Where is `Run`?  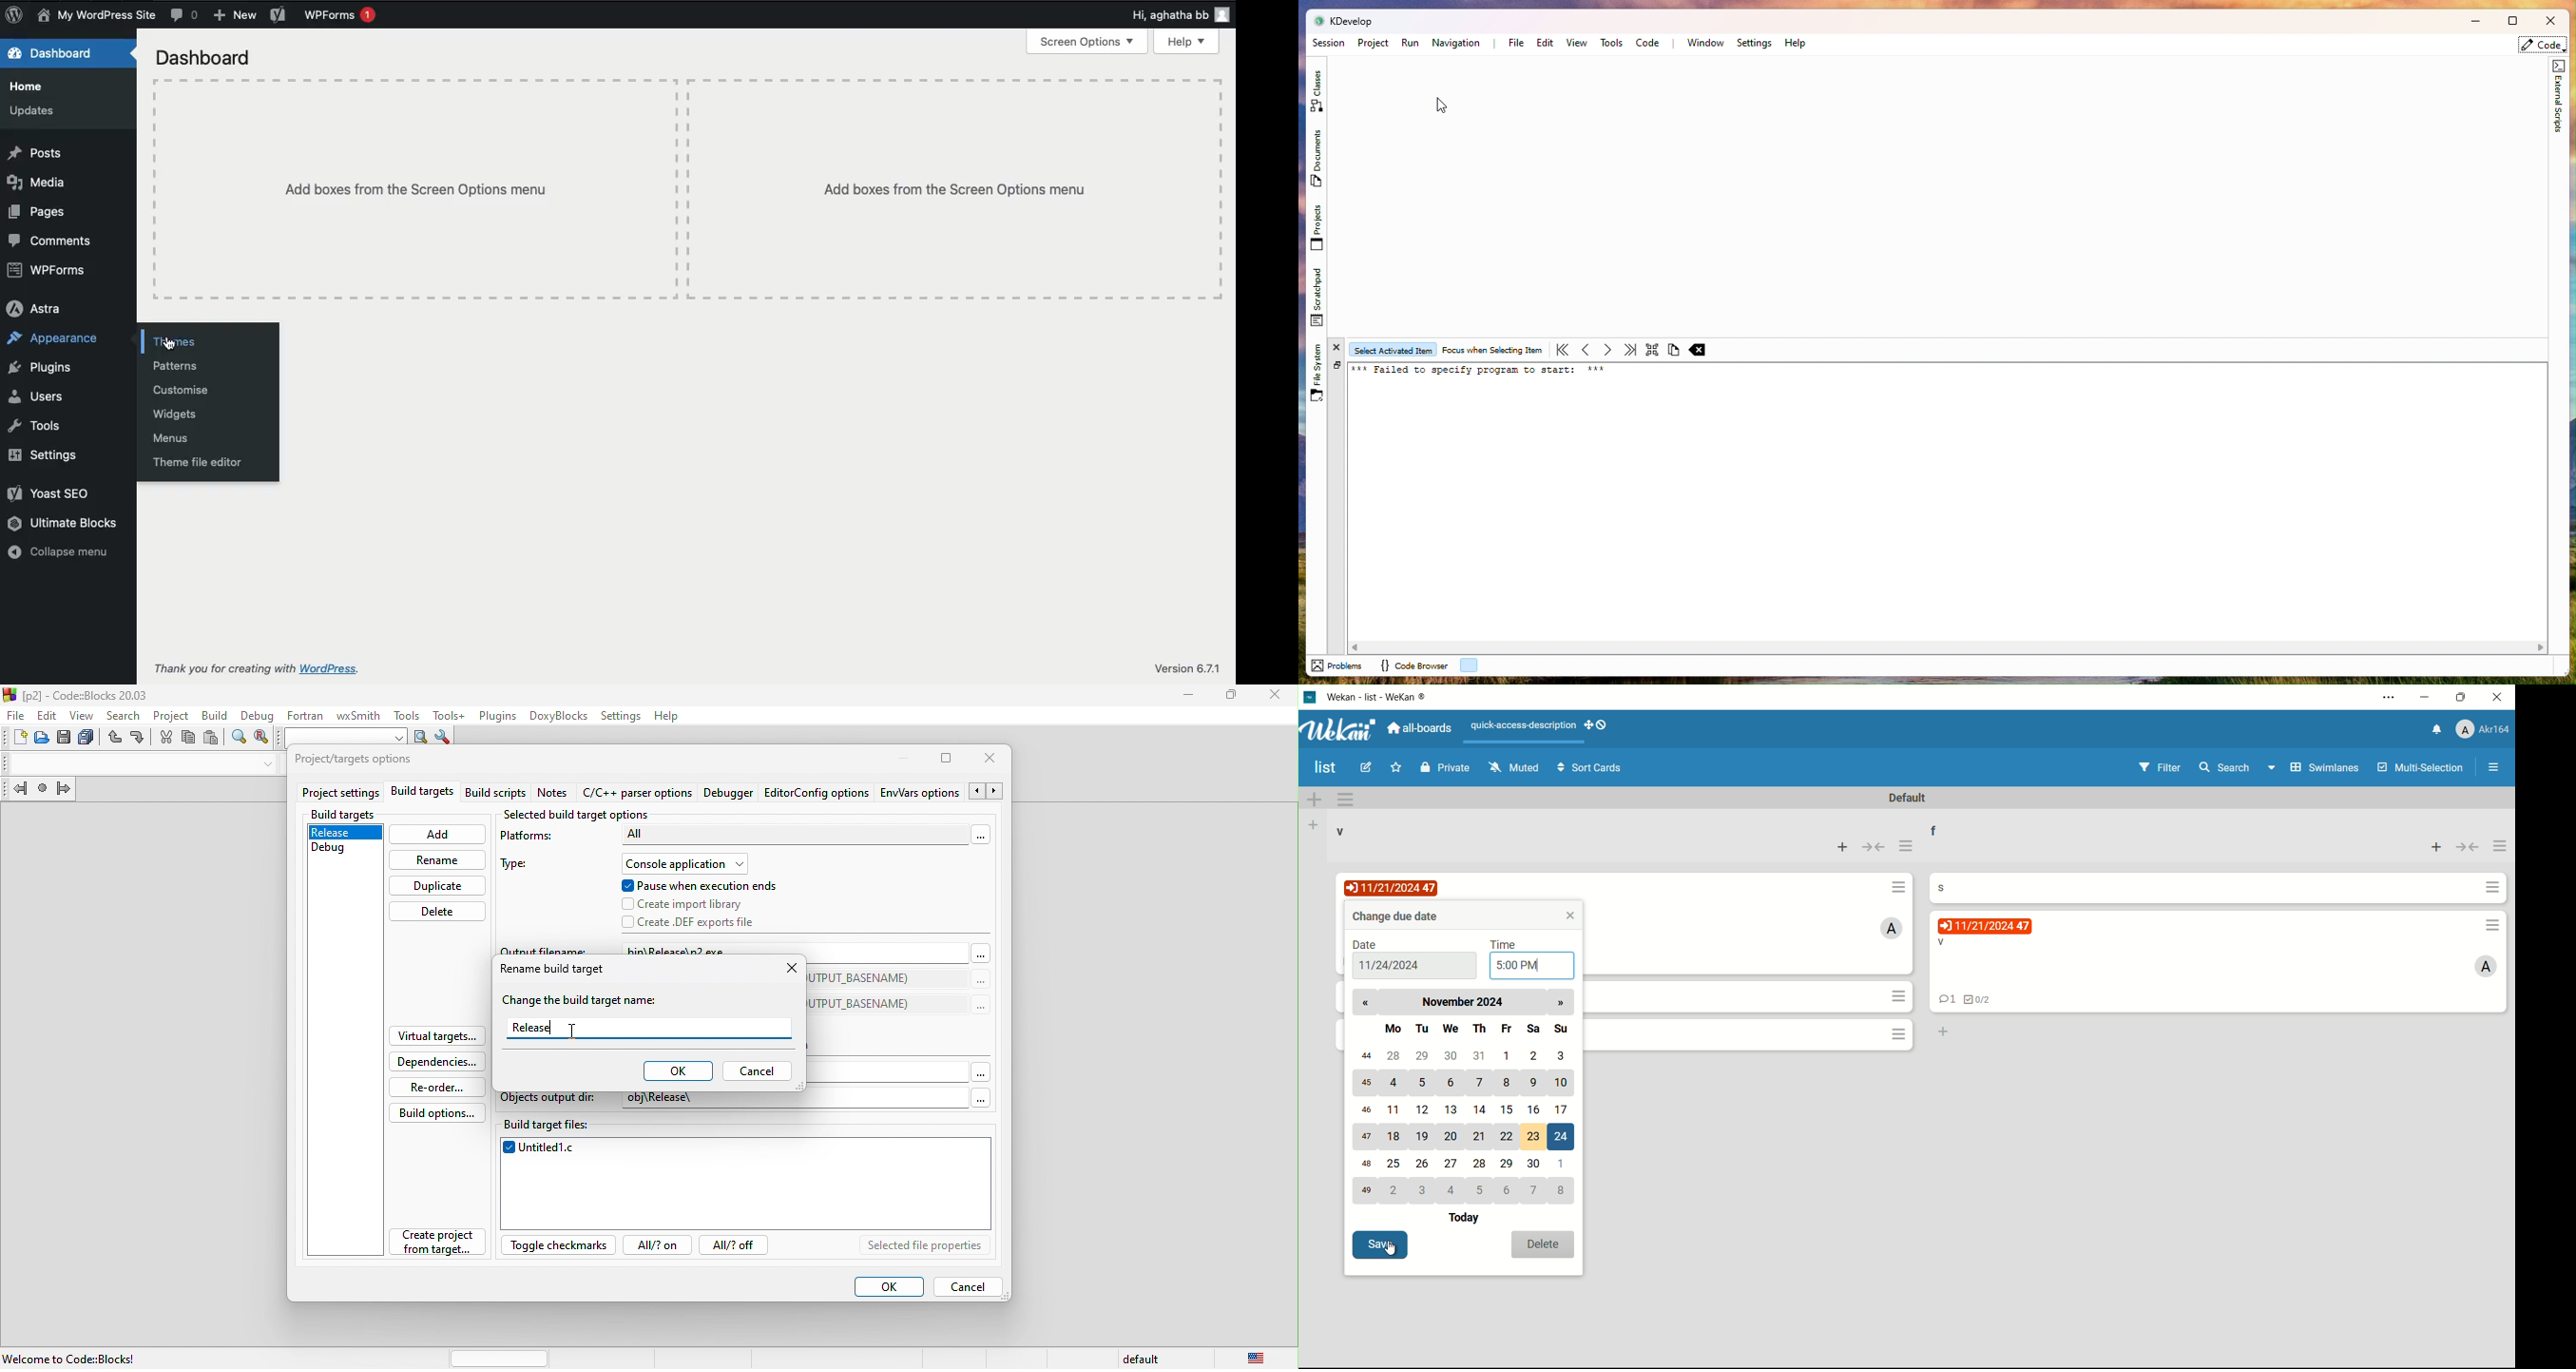
Run is located at coordinates (1411, 43).